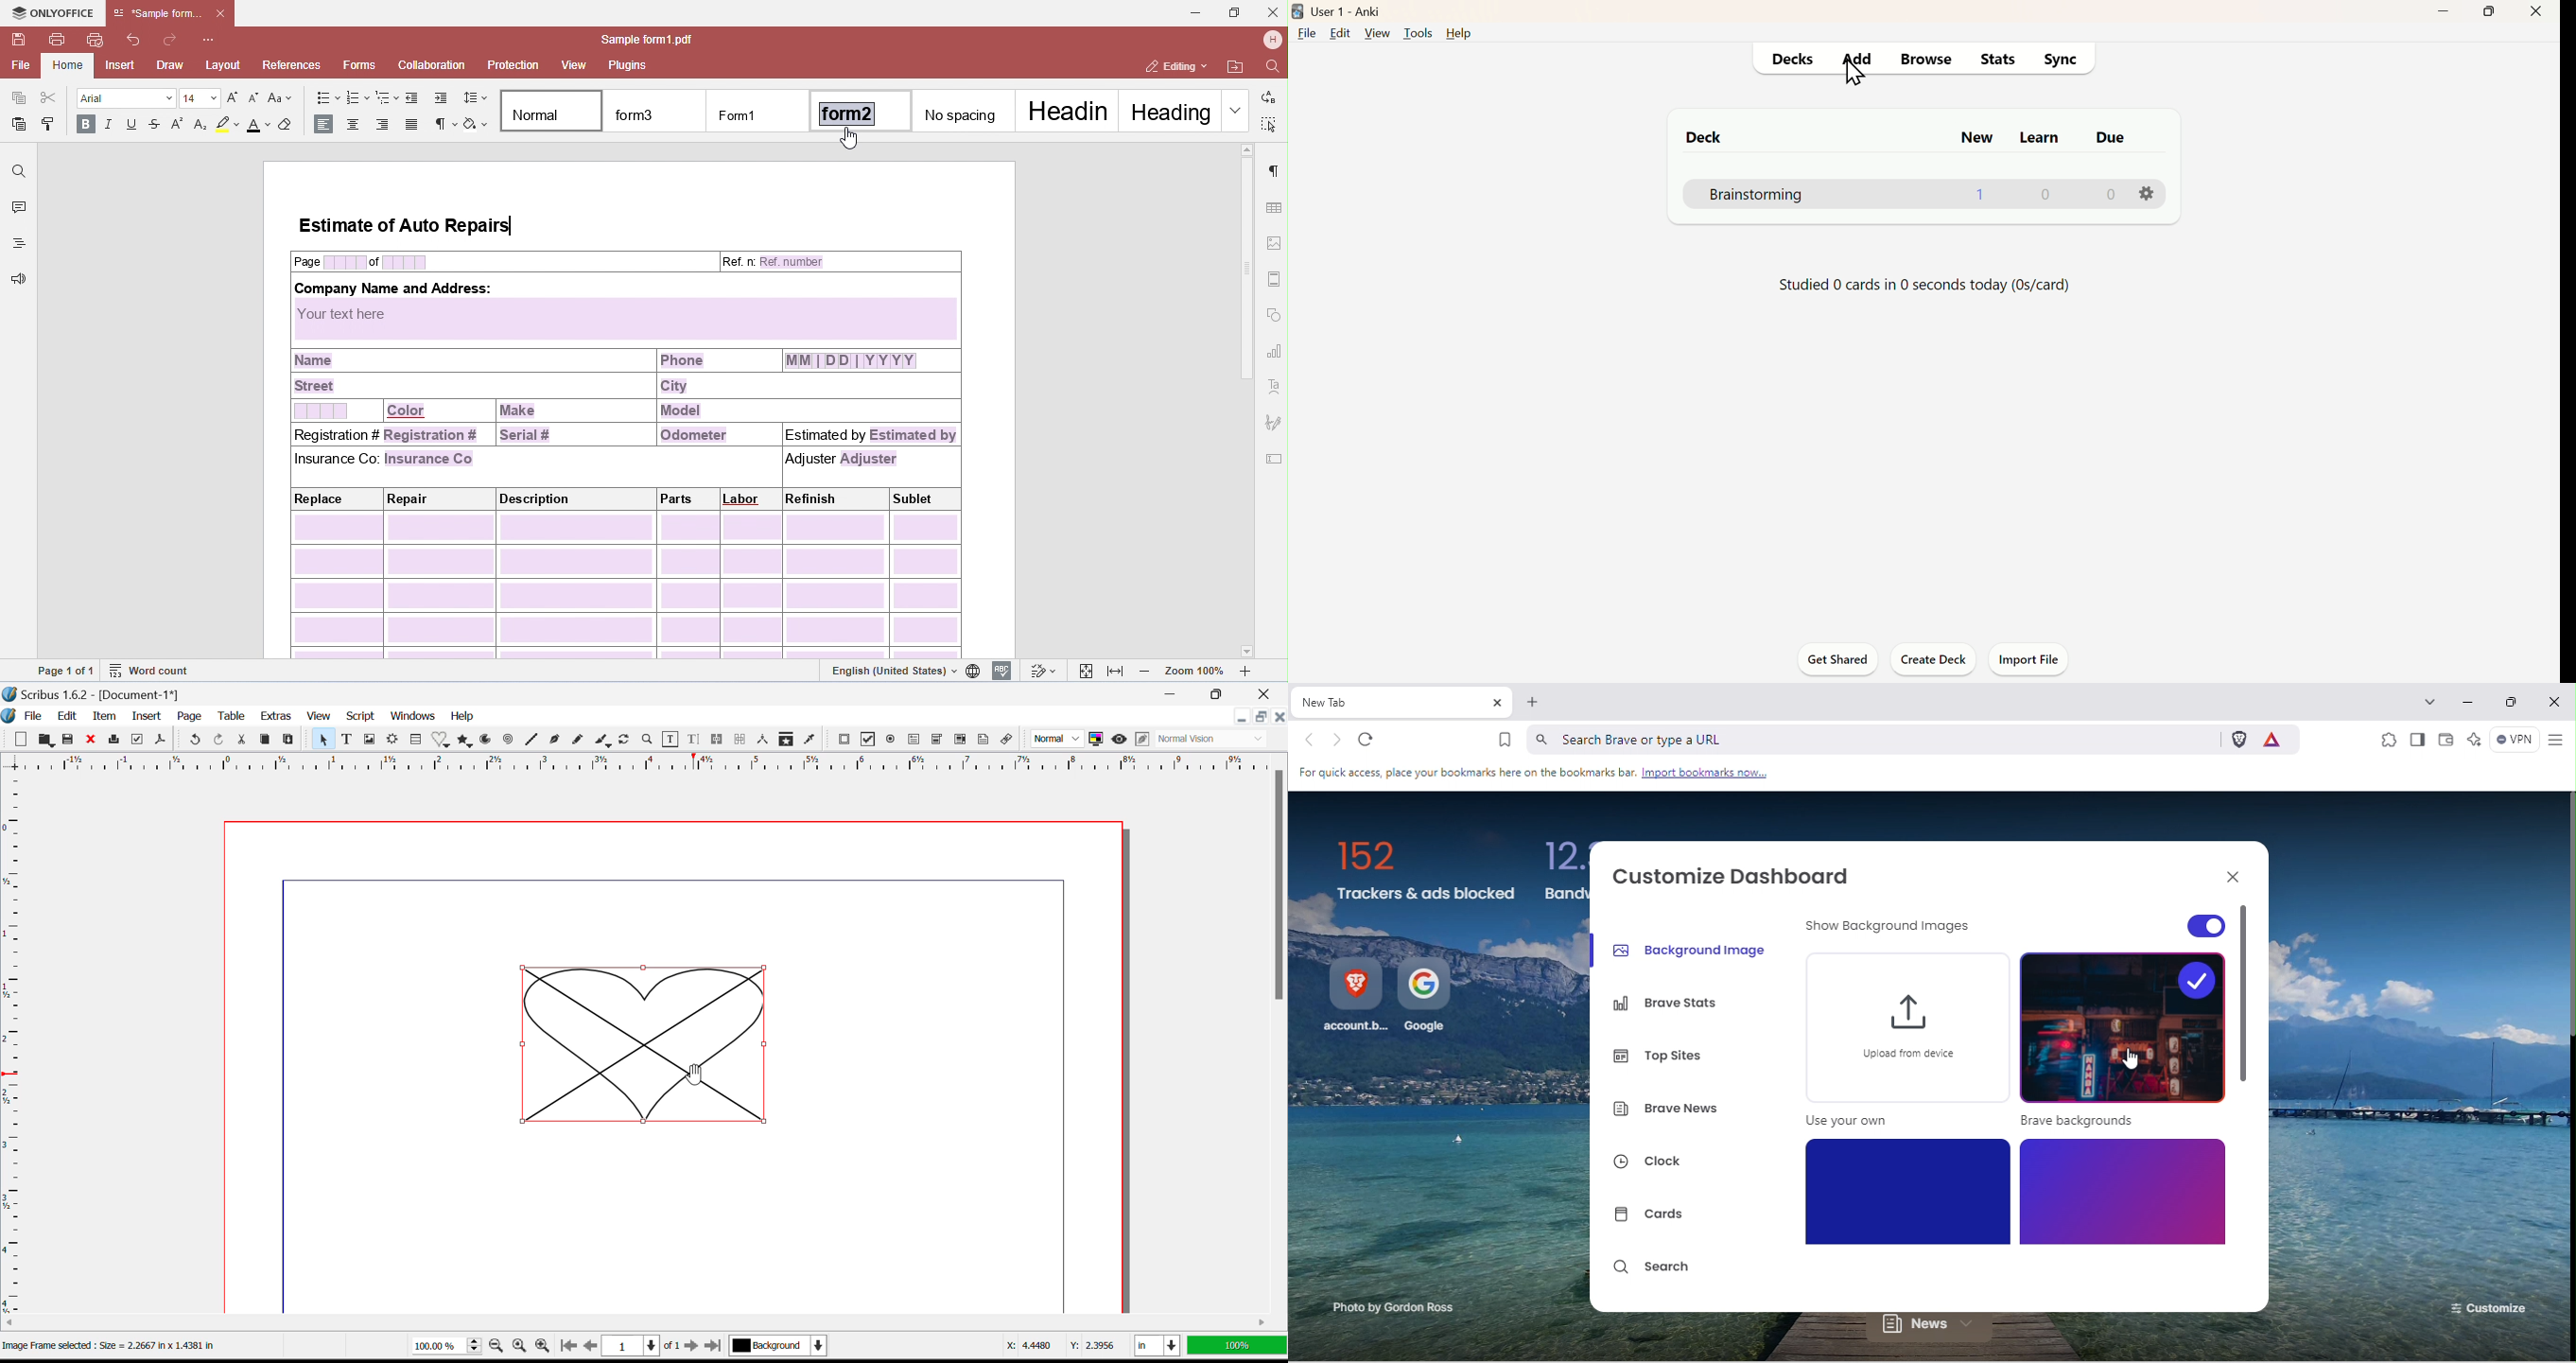 This screenshot has width=2576, height=1372. What do you see at coordinates (2042, 134) in the screenshot?
I see `Learn` at bounding box center [2042, 134].